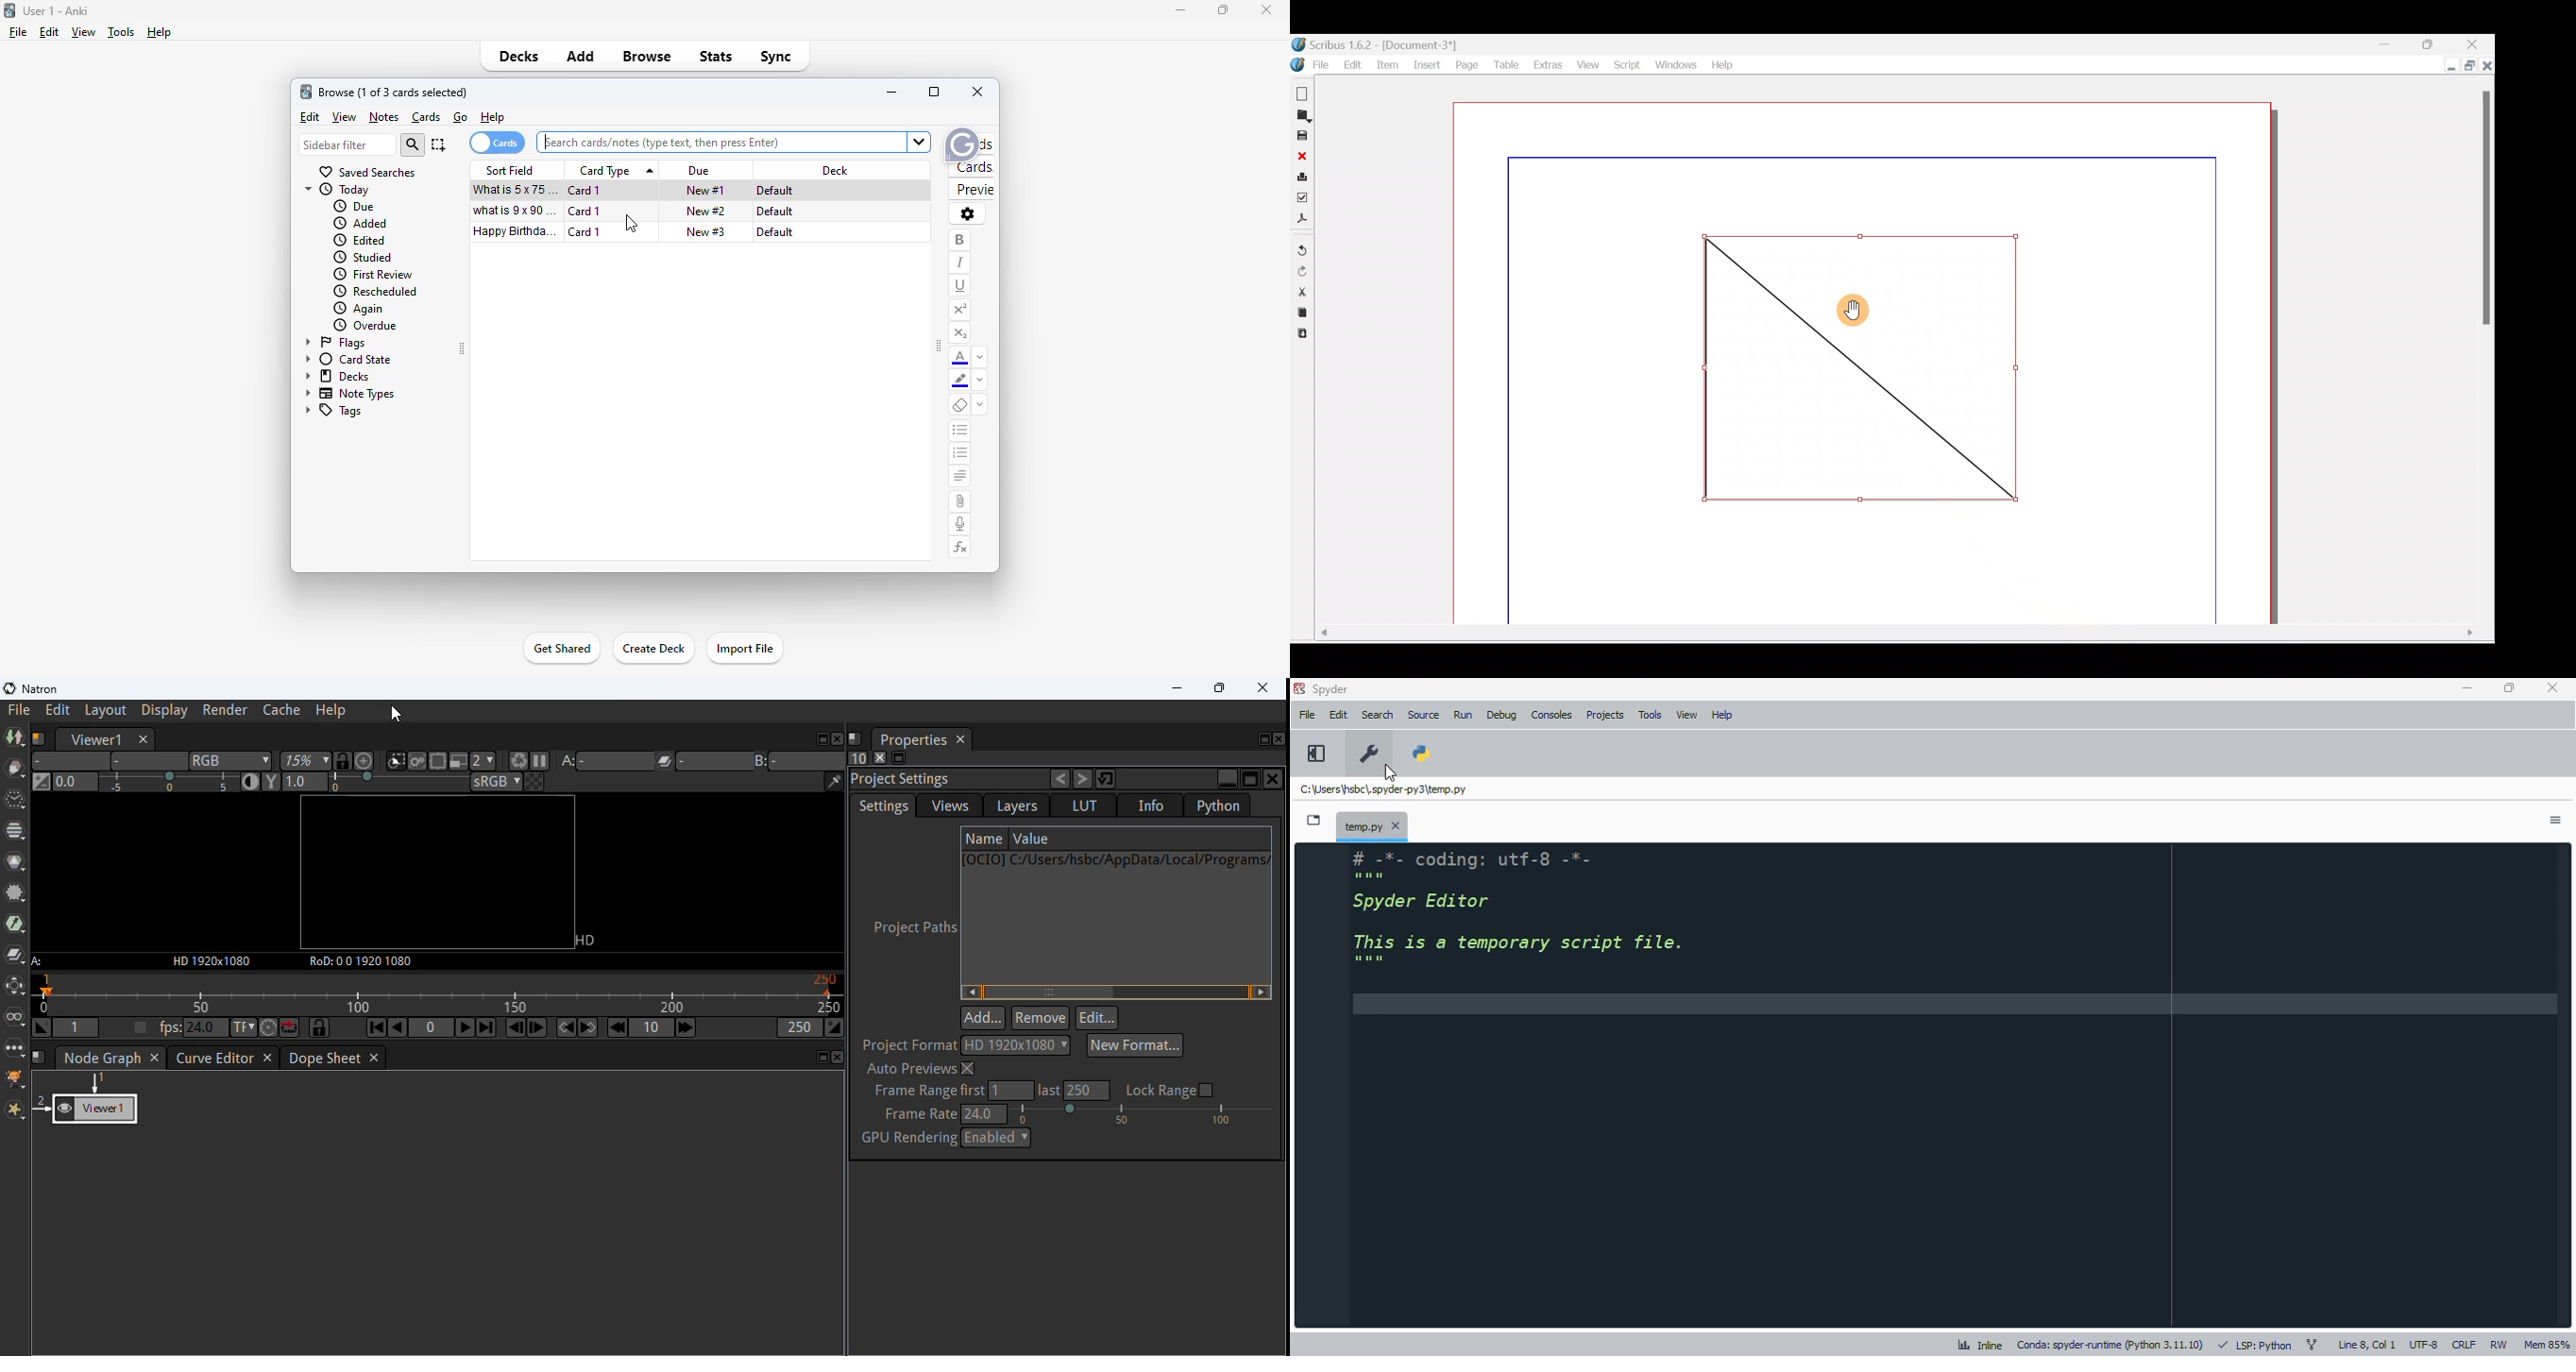  What do you see at coordinates (2470, 66) in the screenshot?
I see `Maximise` at bounding box center [2470, 66].